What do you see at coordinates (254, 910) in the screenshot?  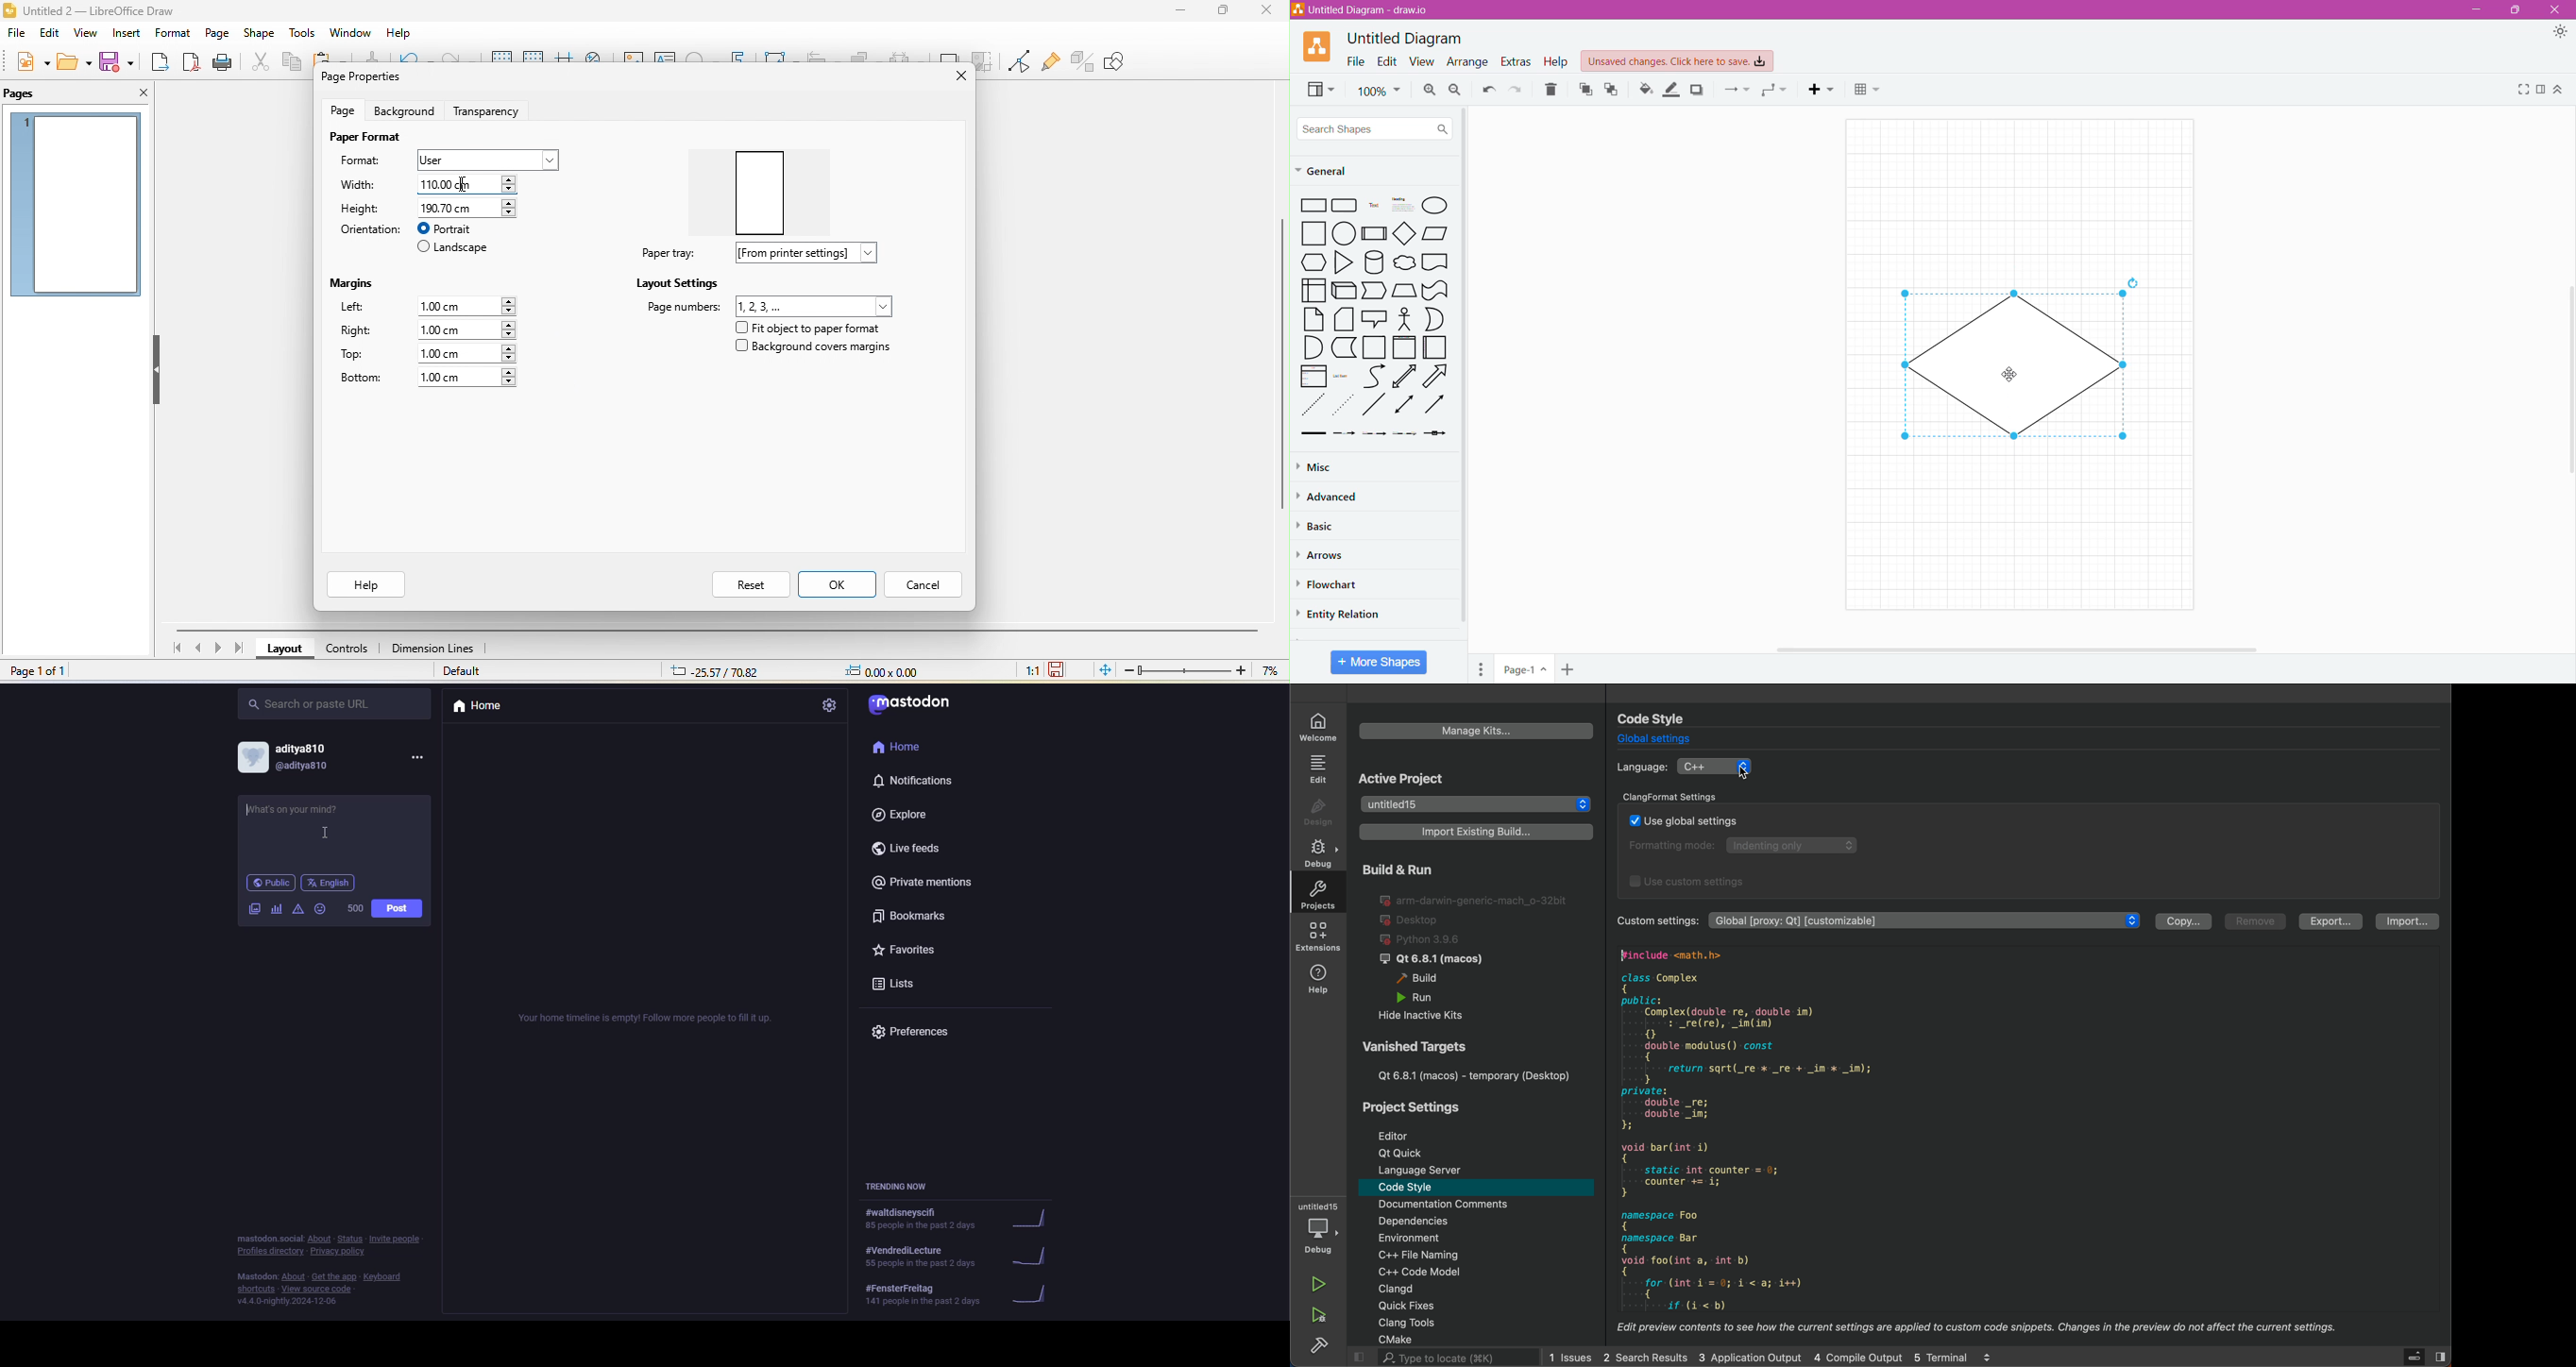 I see `image` at bounding box center [254, 910].